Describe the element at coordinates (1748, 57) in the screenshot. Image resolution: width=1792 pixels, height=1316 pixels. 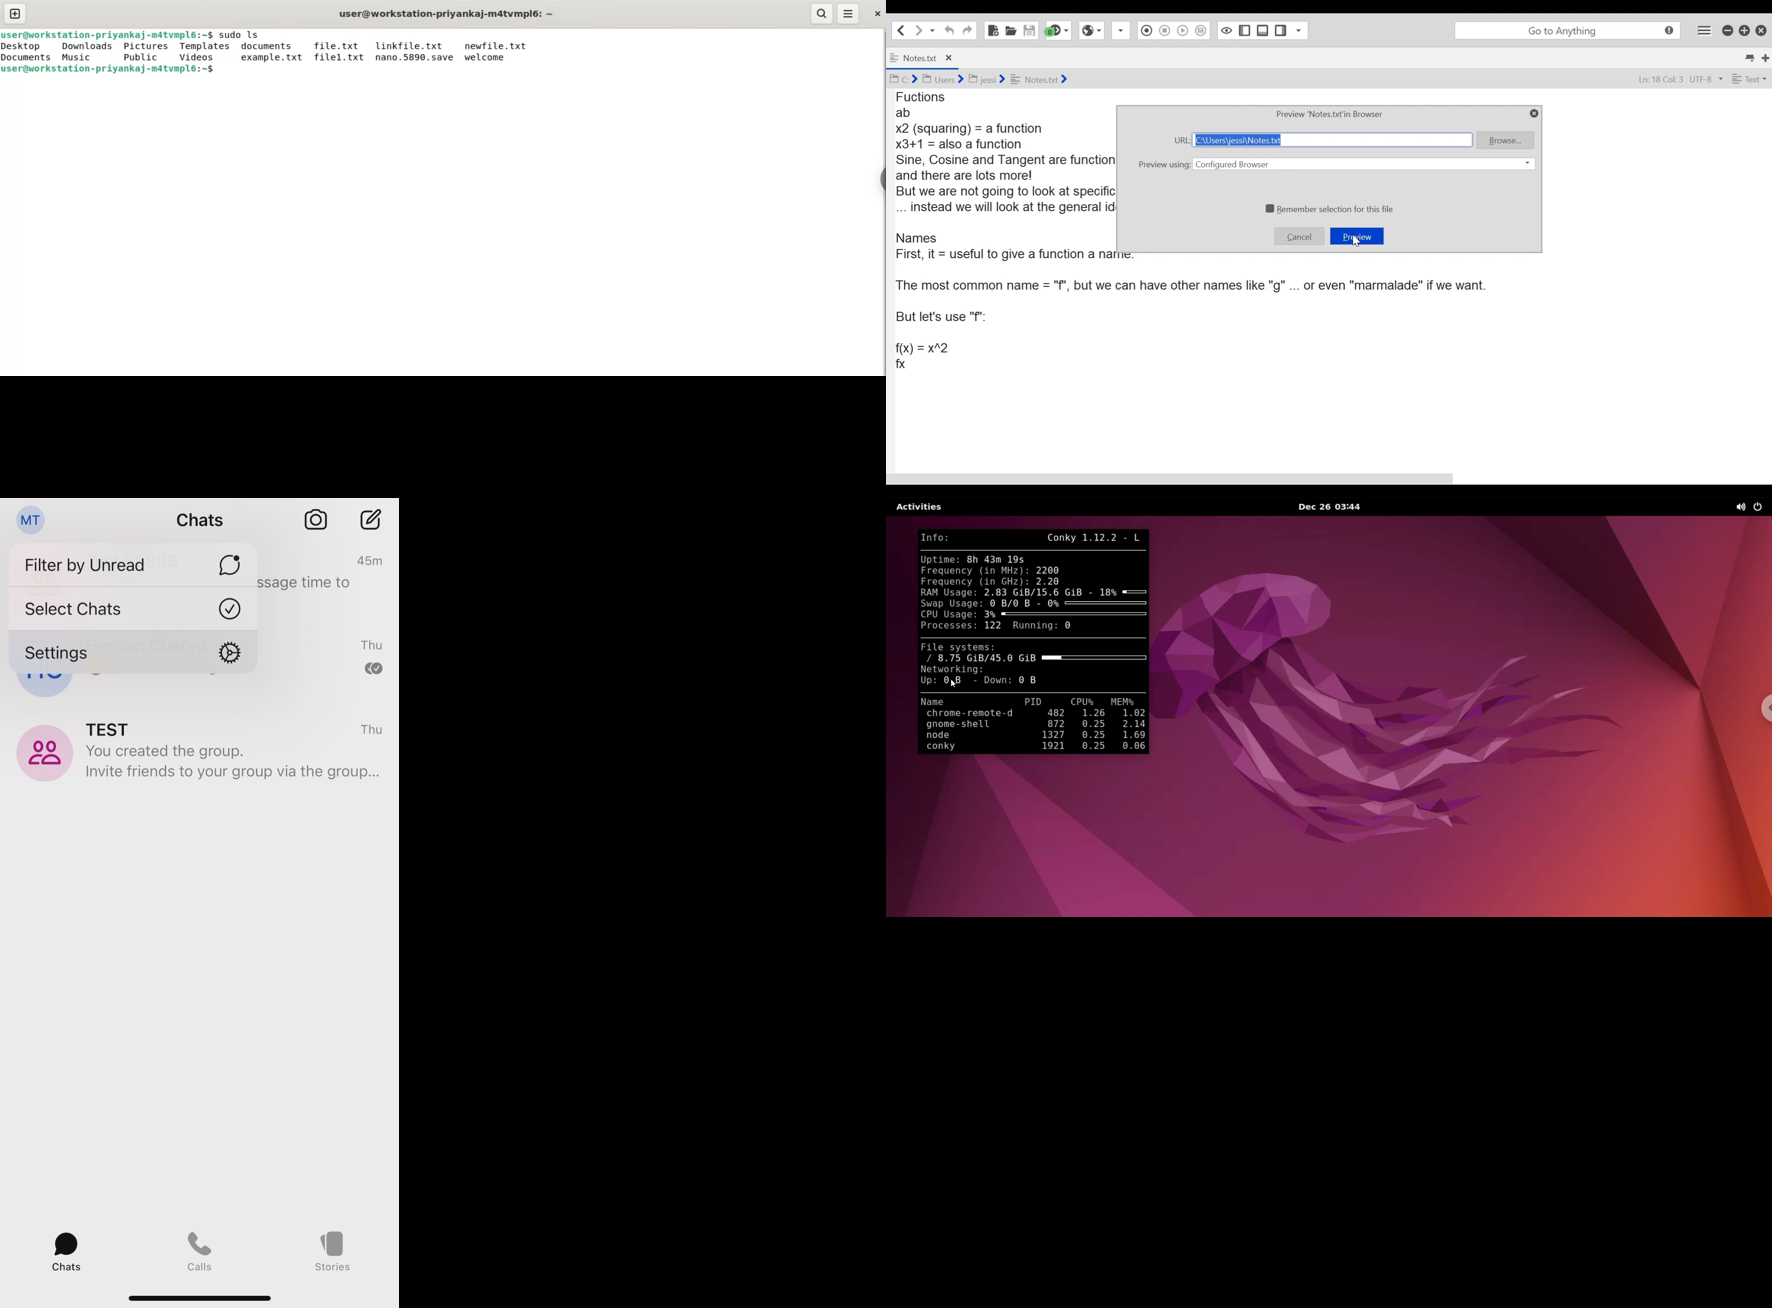
I see `List all tabs` at that location.